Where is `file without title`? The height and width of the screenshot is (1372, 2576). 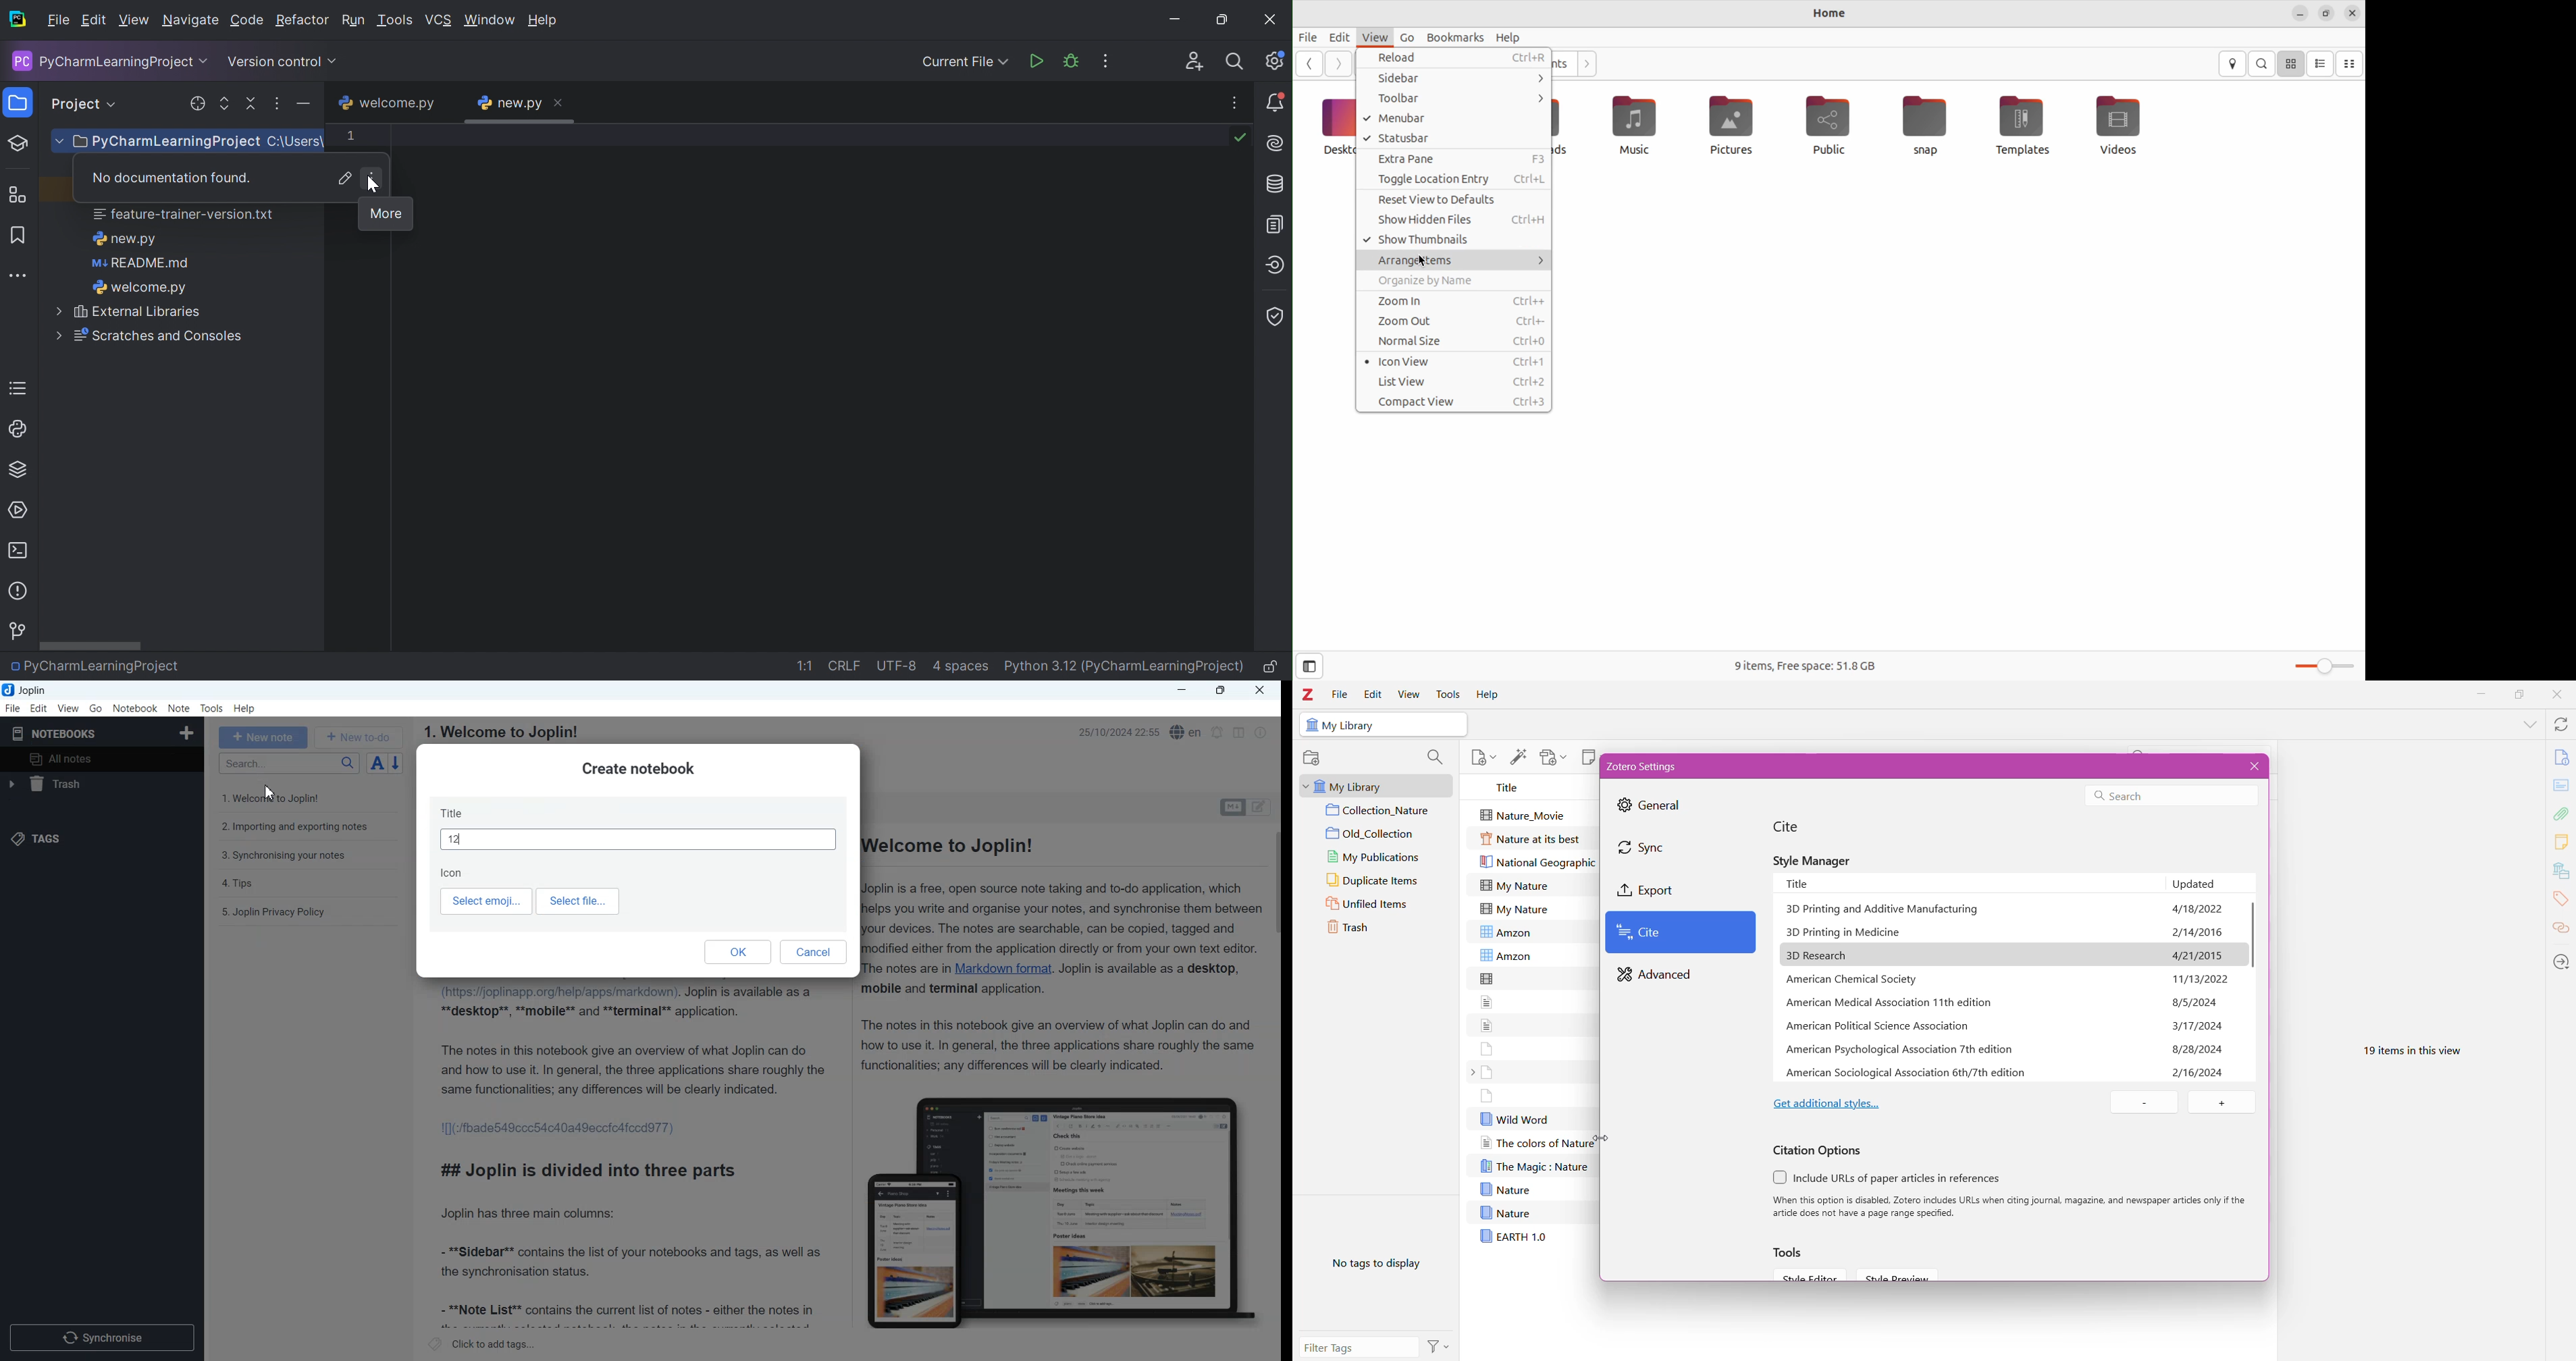
file without title is located at coordinates (1488, 1072).